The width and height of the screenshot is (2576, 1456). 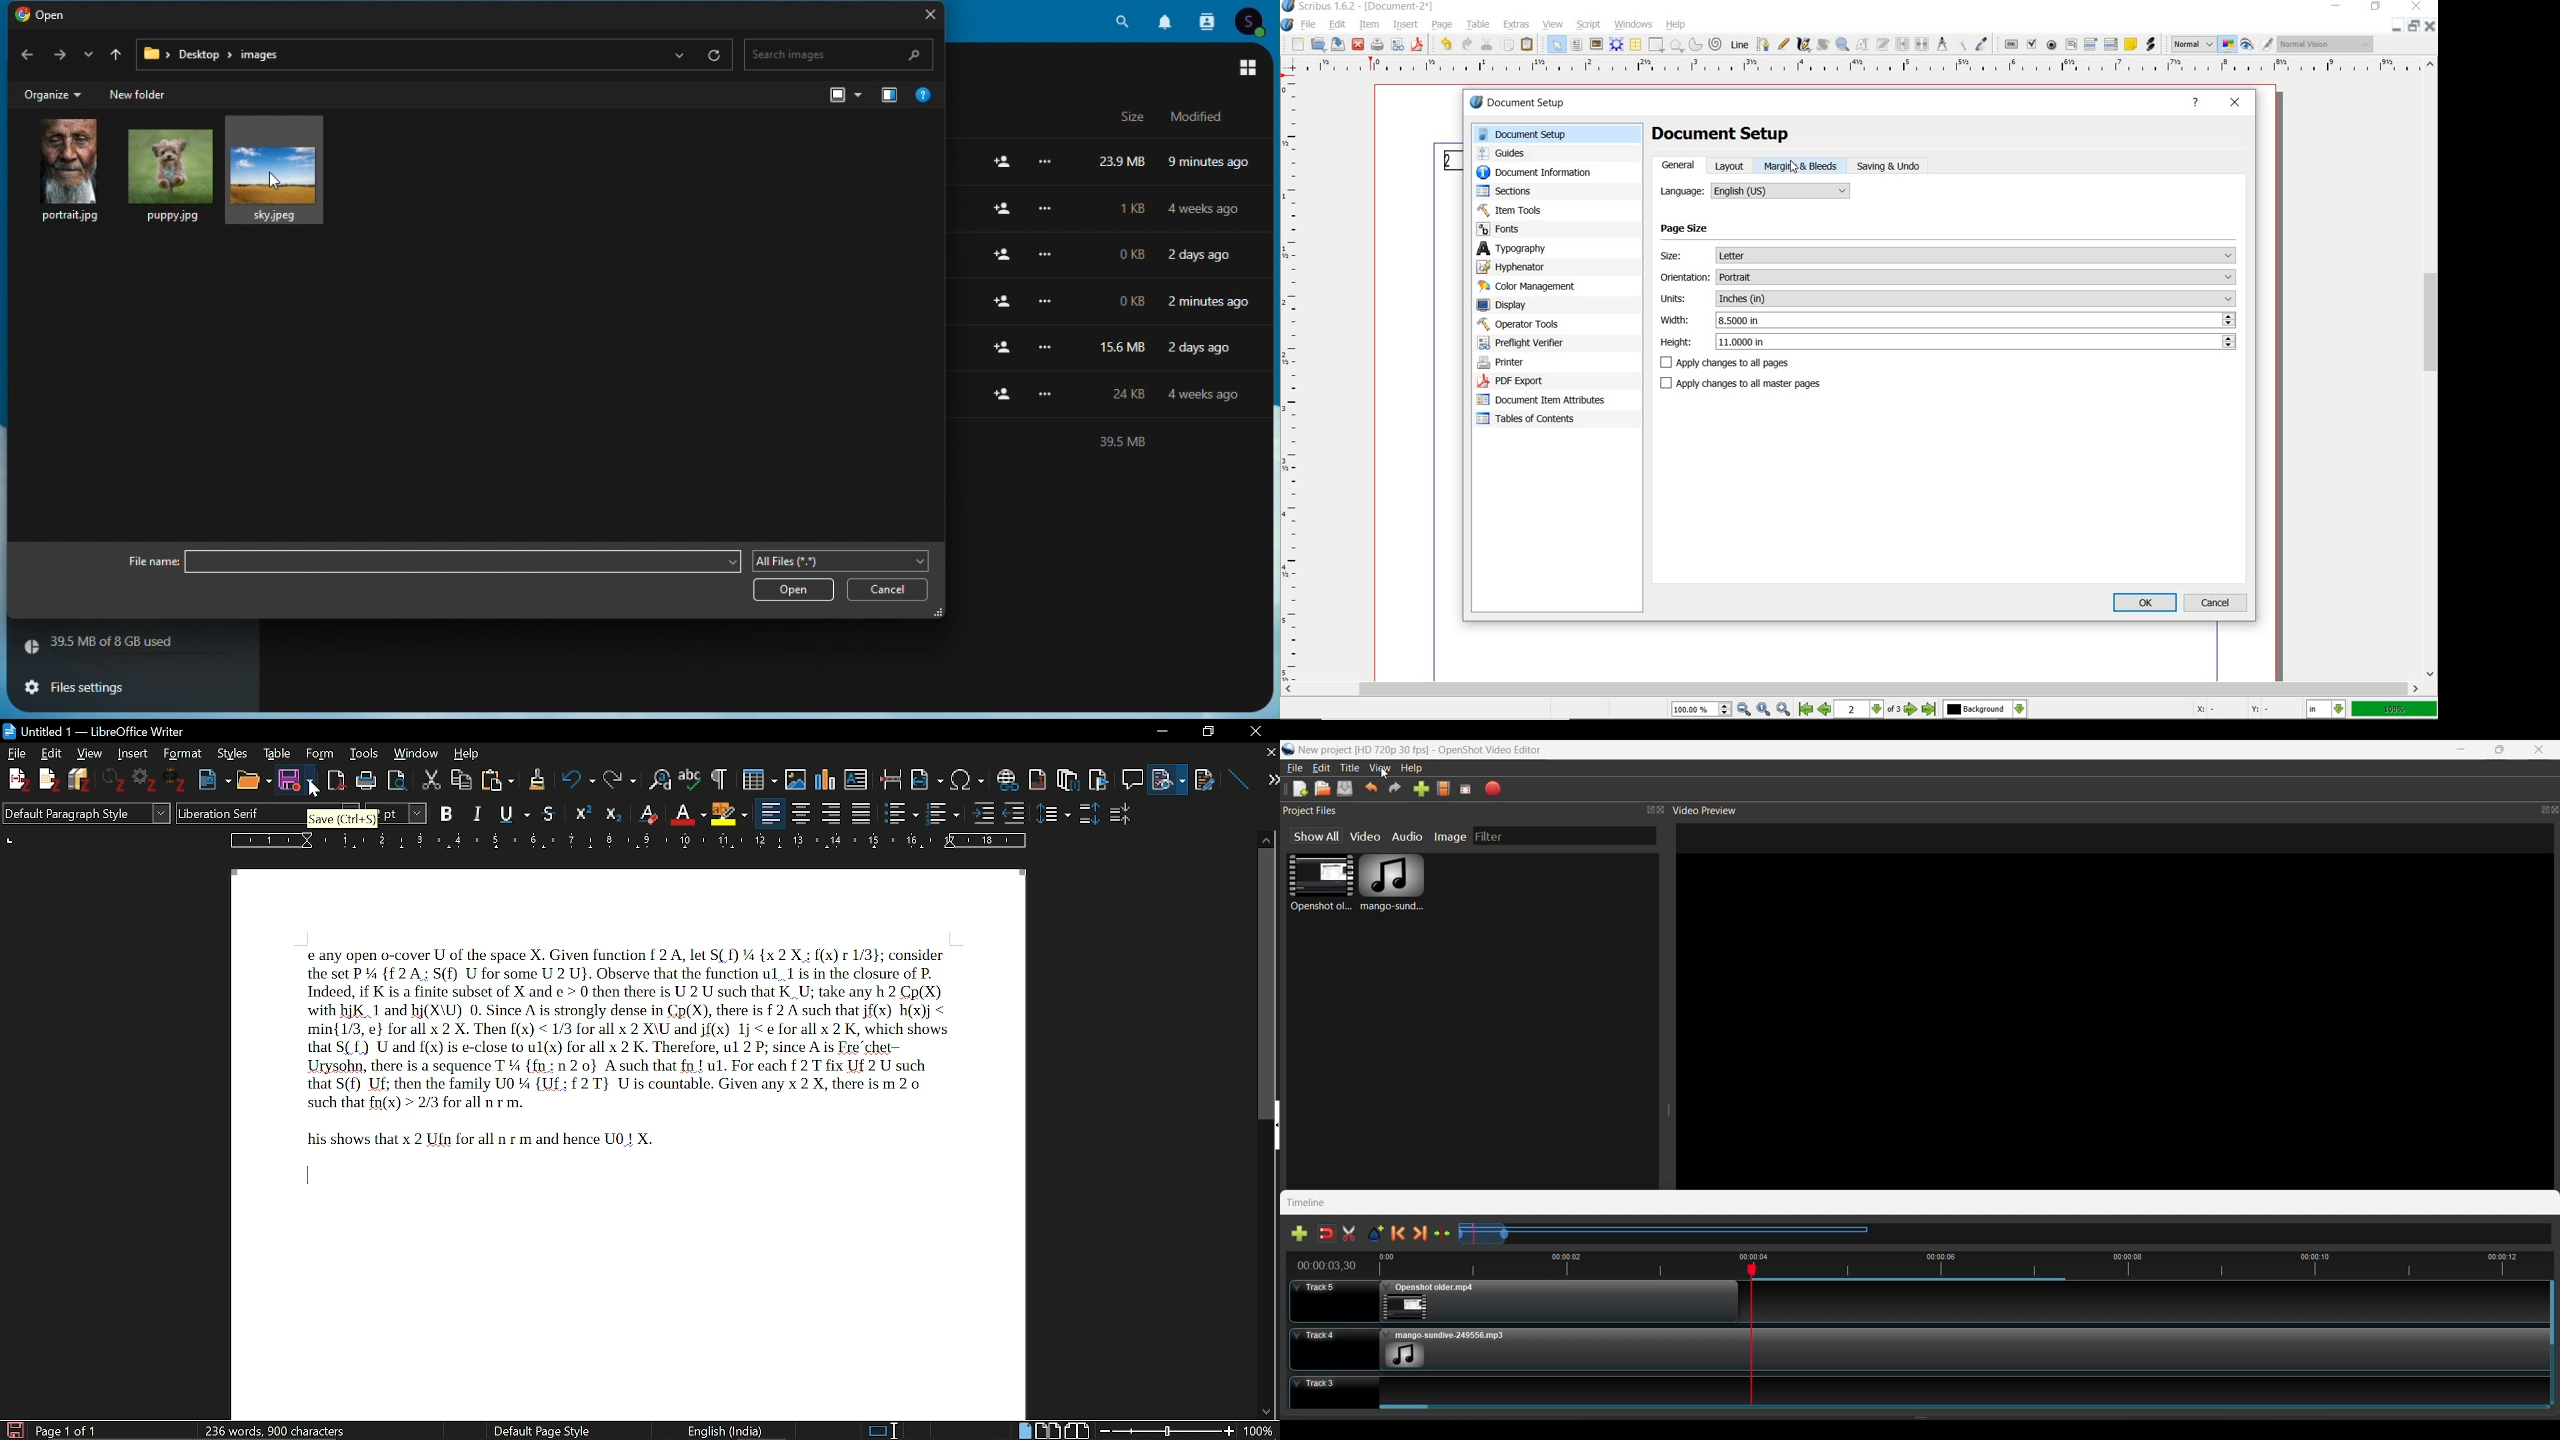 I want to click on orientation: portrait, so click(x=1947, y=277).